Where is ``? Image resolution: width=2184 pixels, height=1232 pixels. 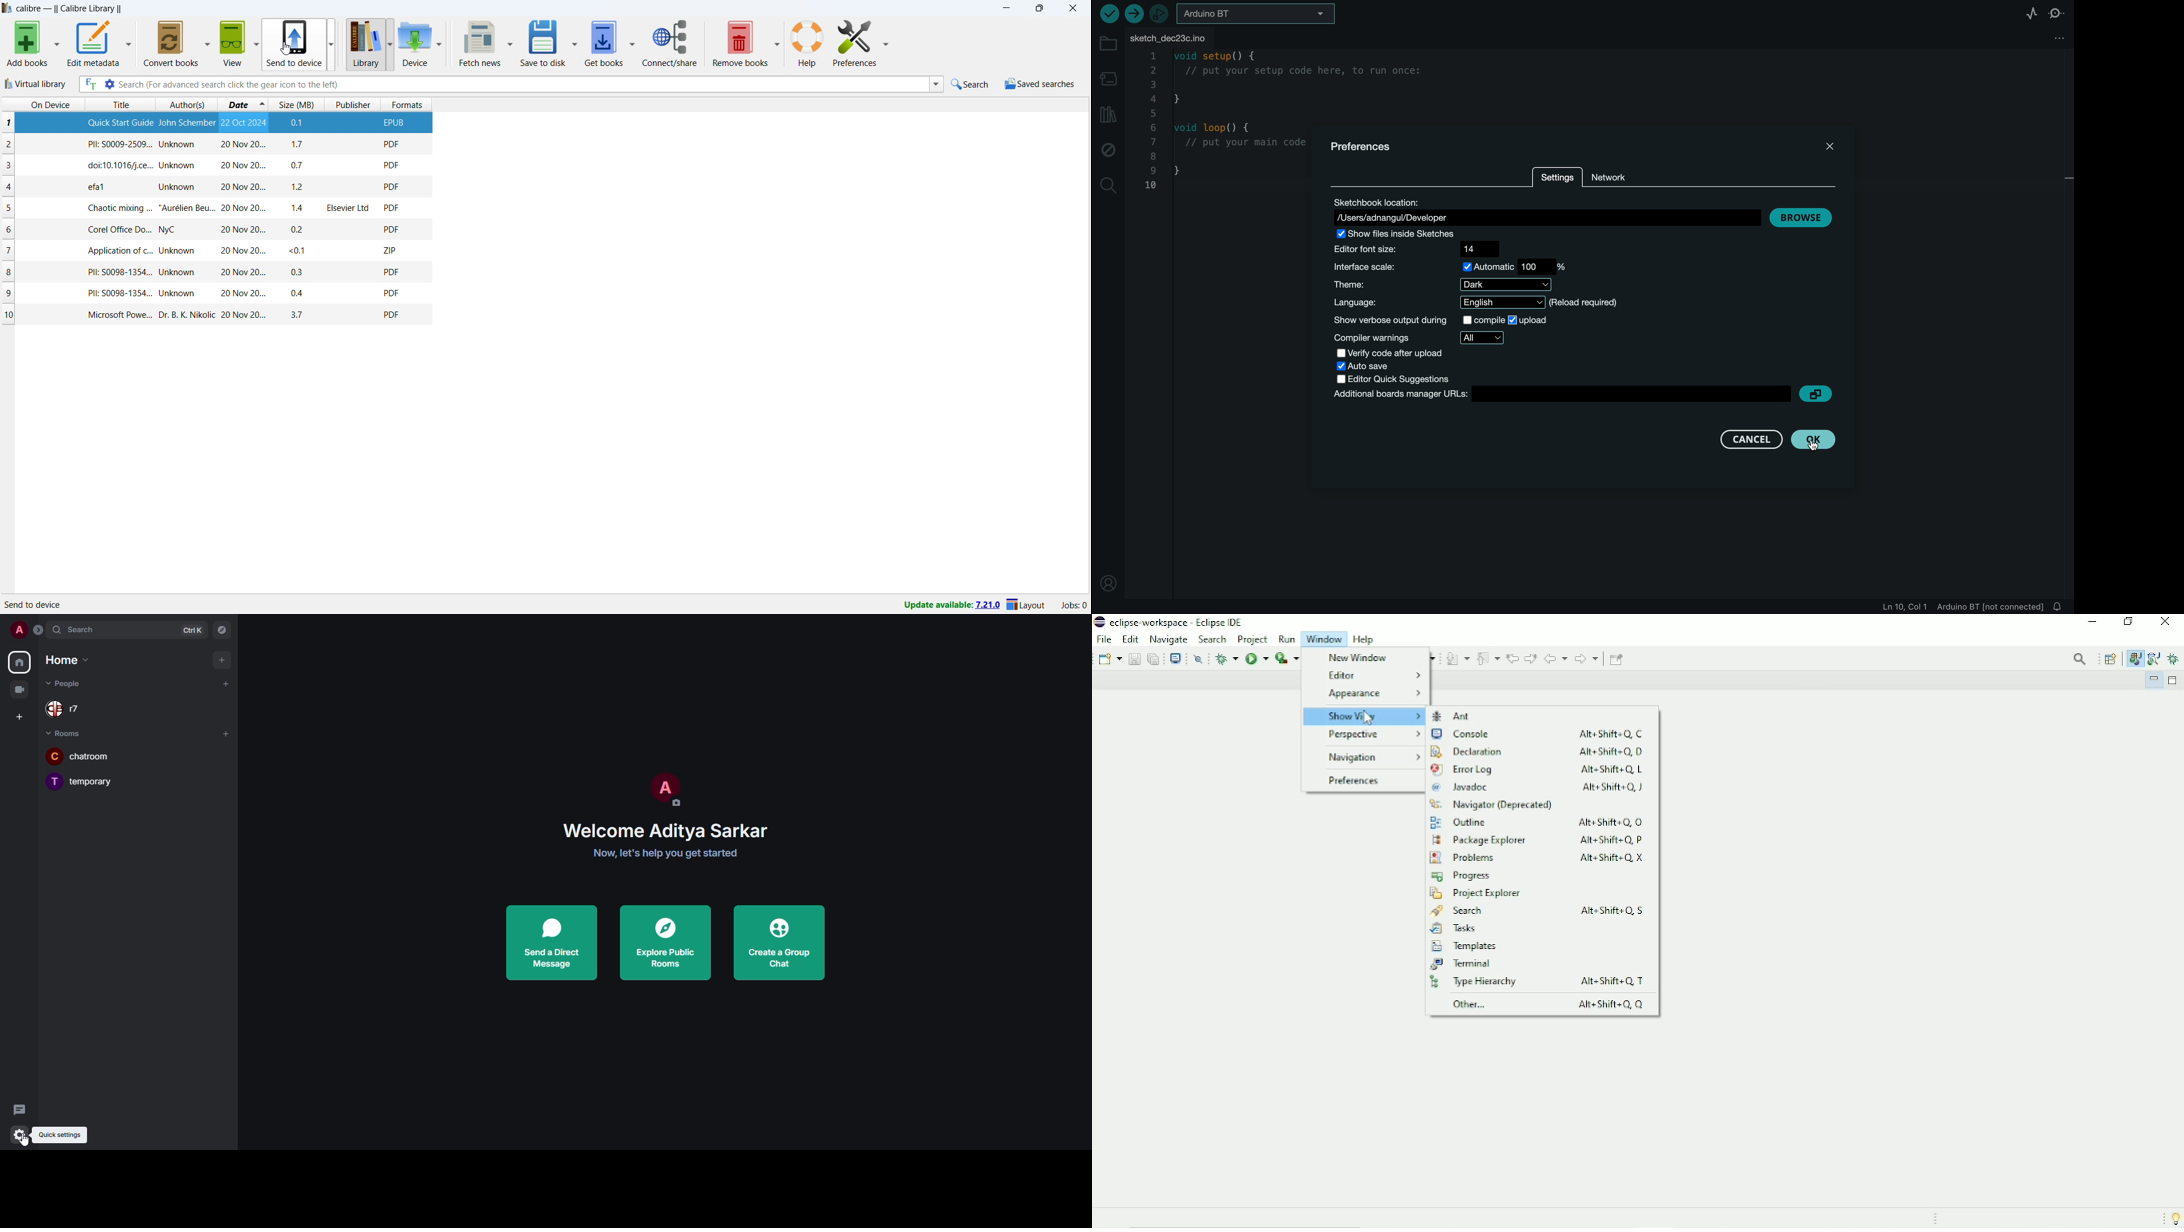  is located at coordinates (544, 43).